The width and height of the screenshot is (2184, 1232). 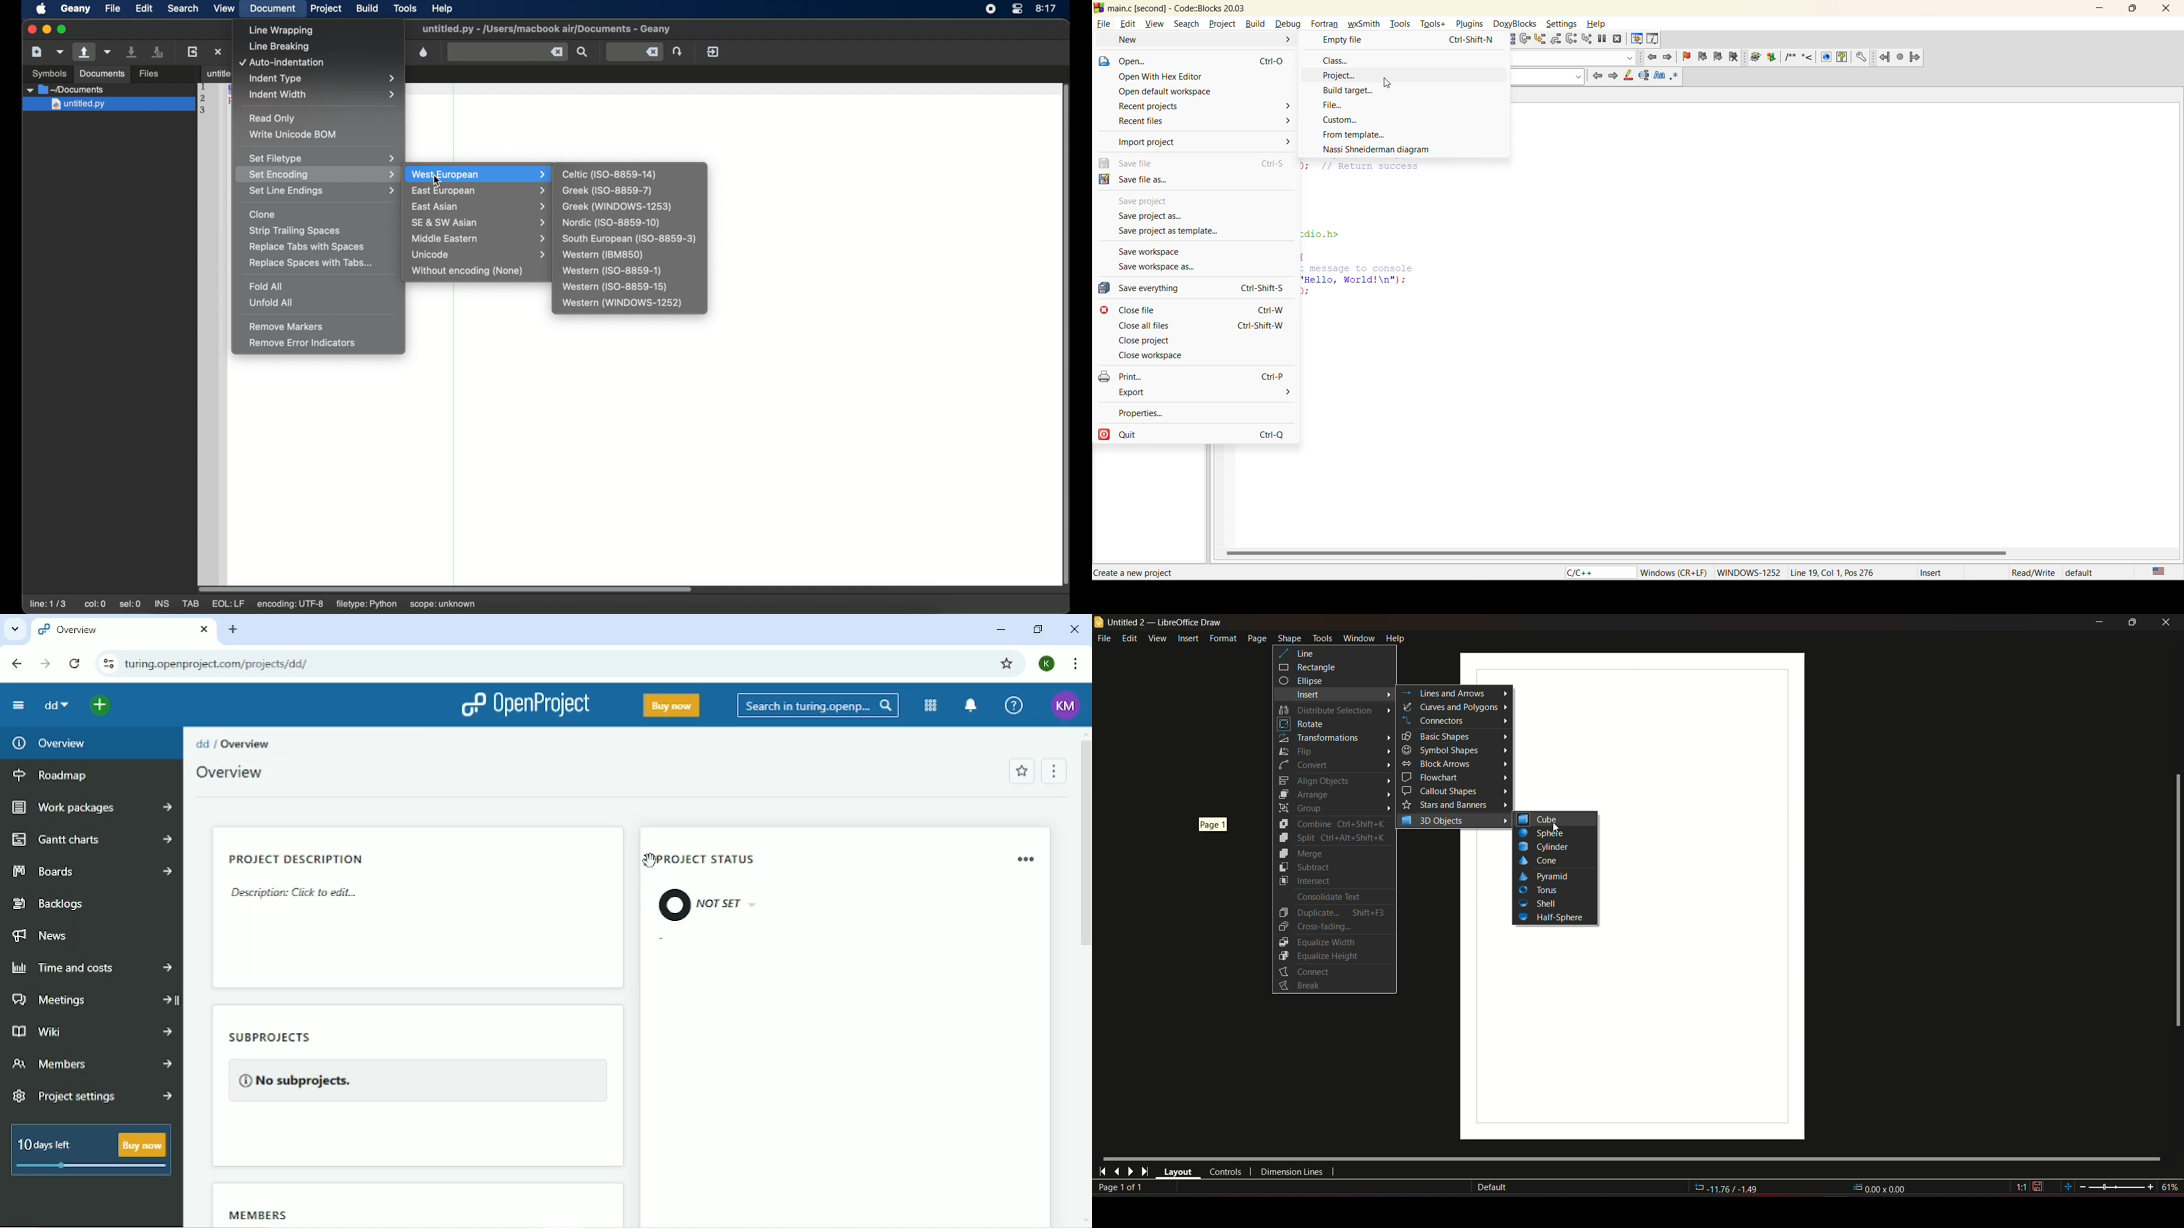 I want to click on use regex, so click(x=1675, y=78).